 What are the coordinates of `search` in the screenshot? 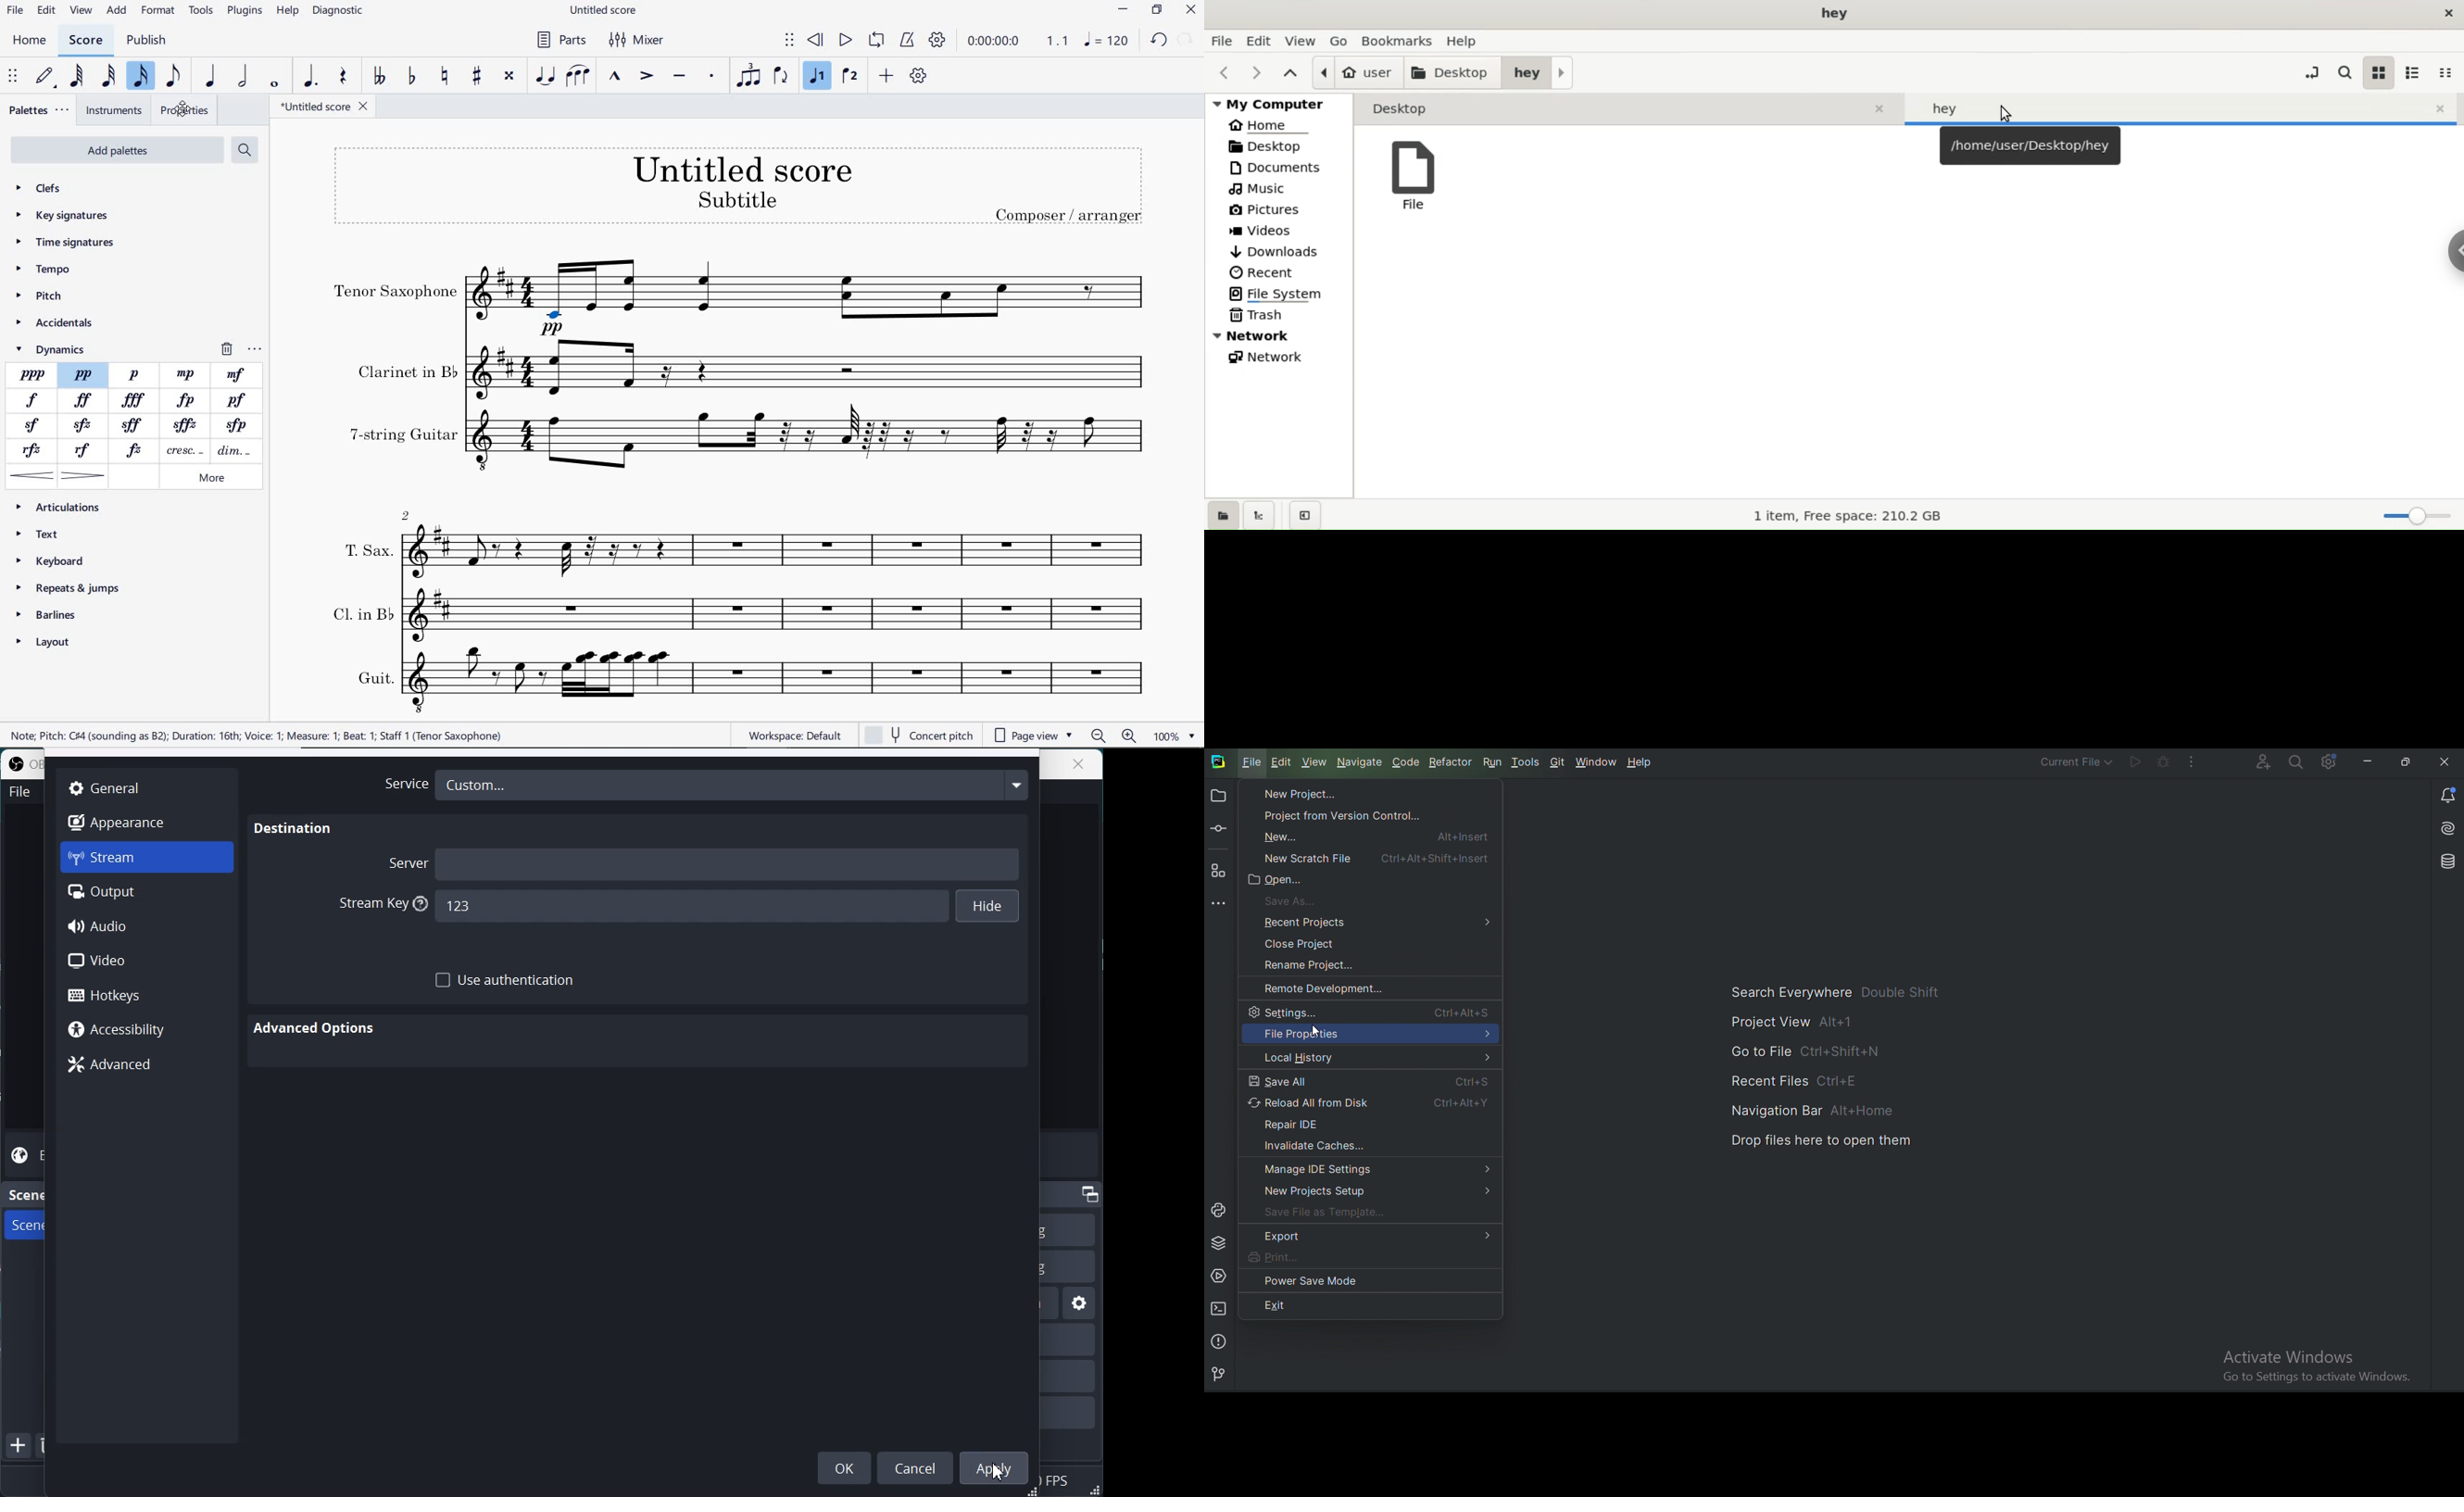 It's located at (2345, 73).